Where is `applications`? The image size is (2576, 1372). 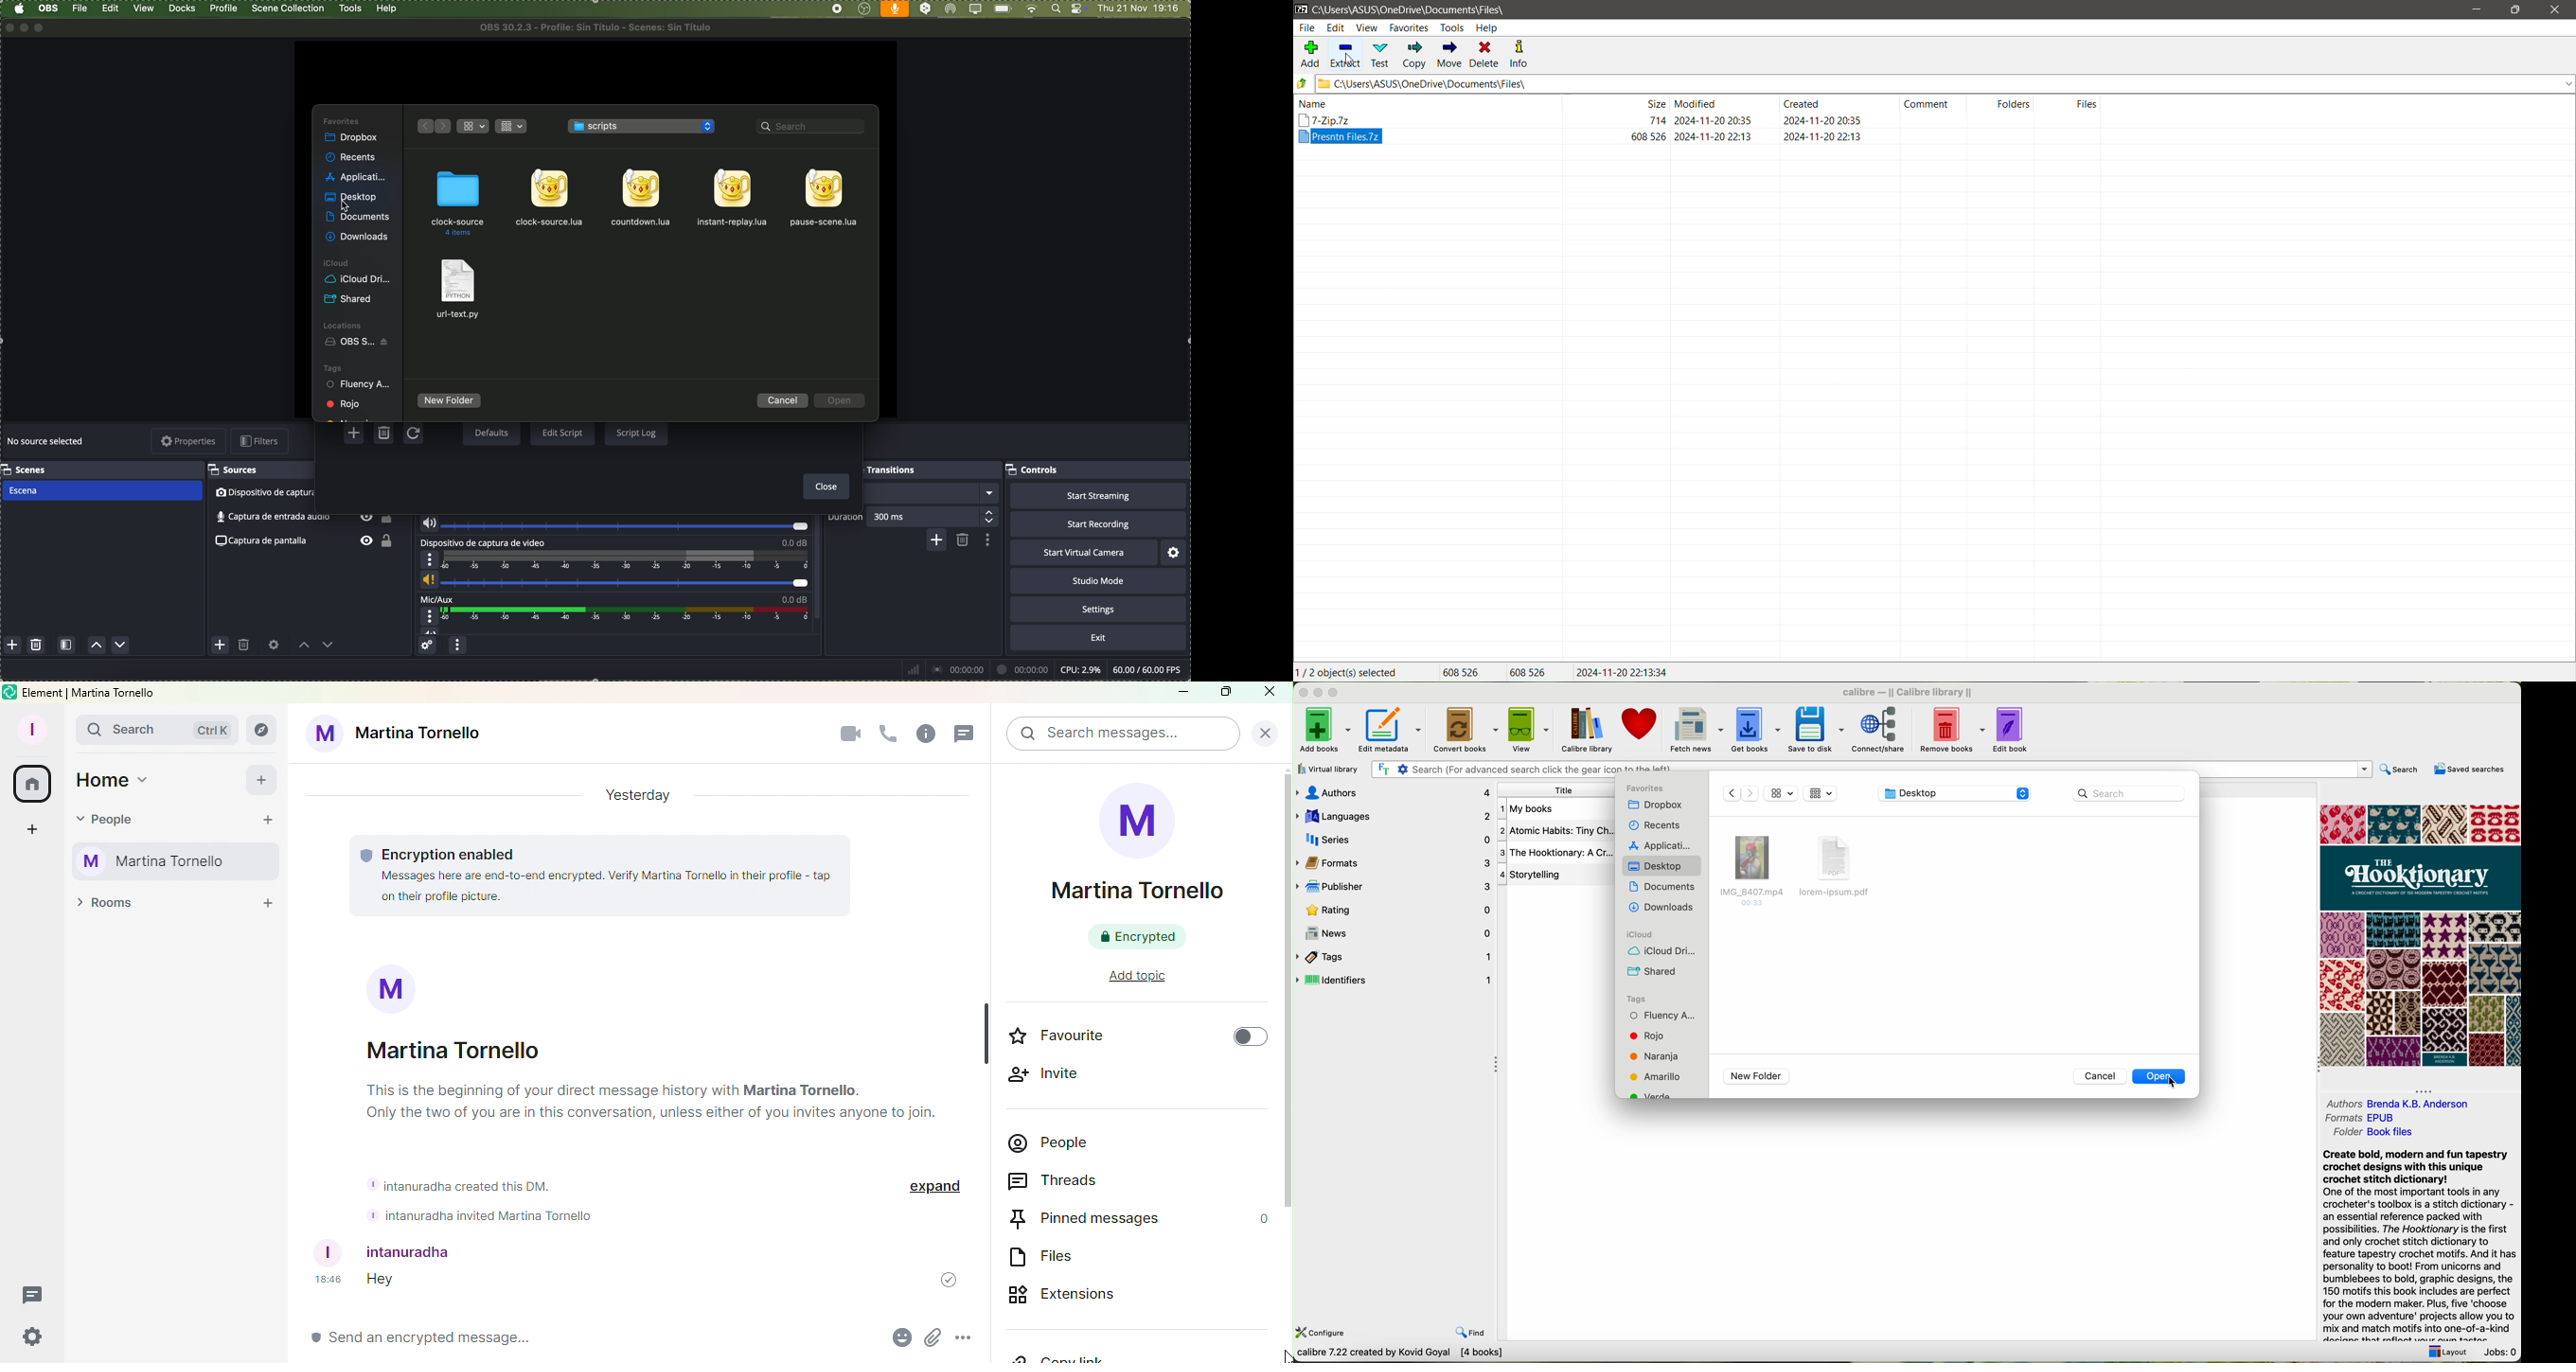
applications is located at coordinates (356, 176).